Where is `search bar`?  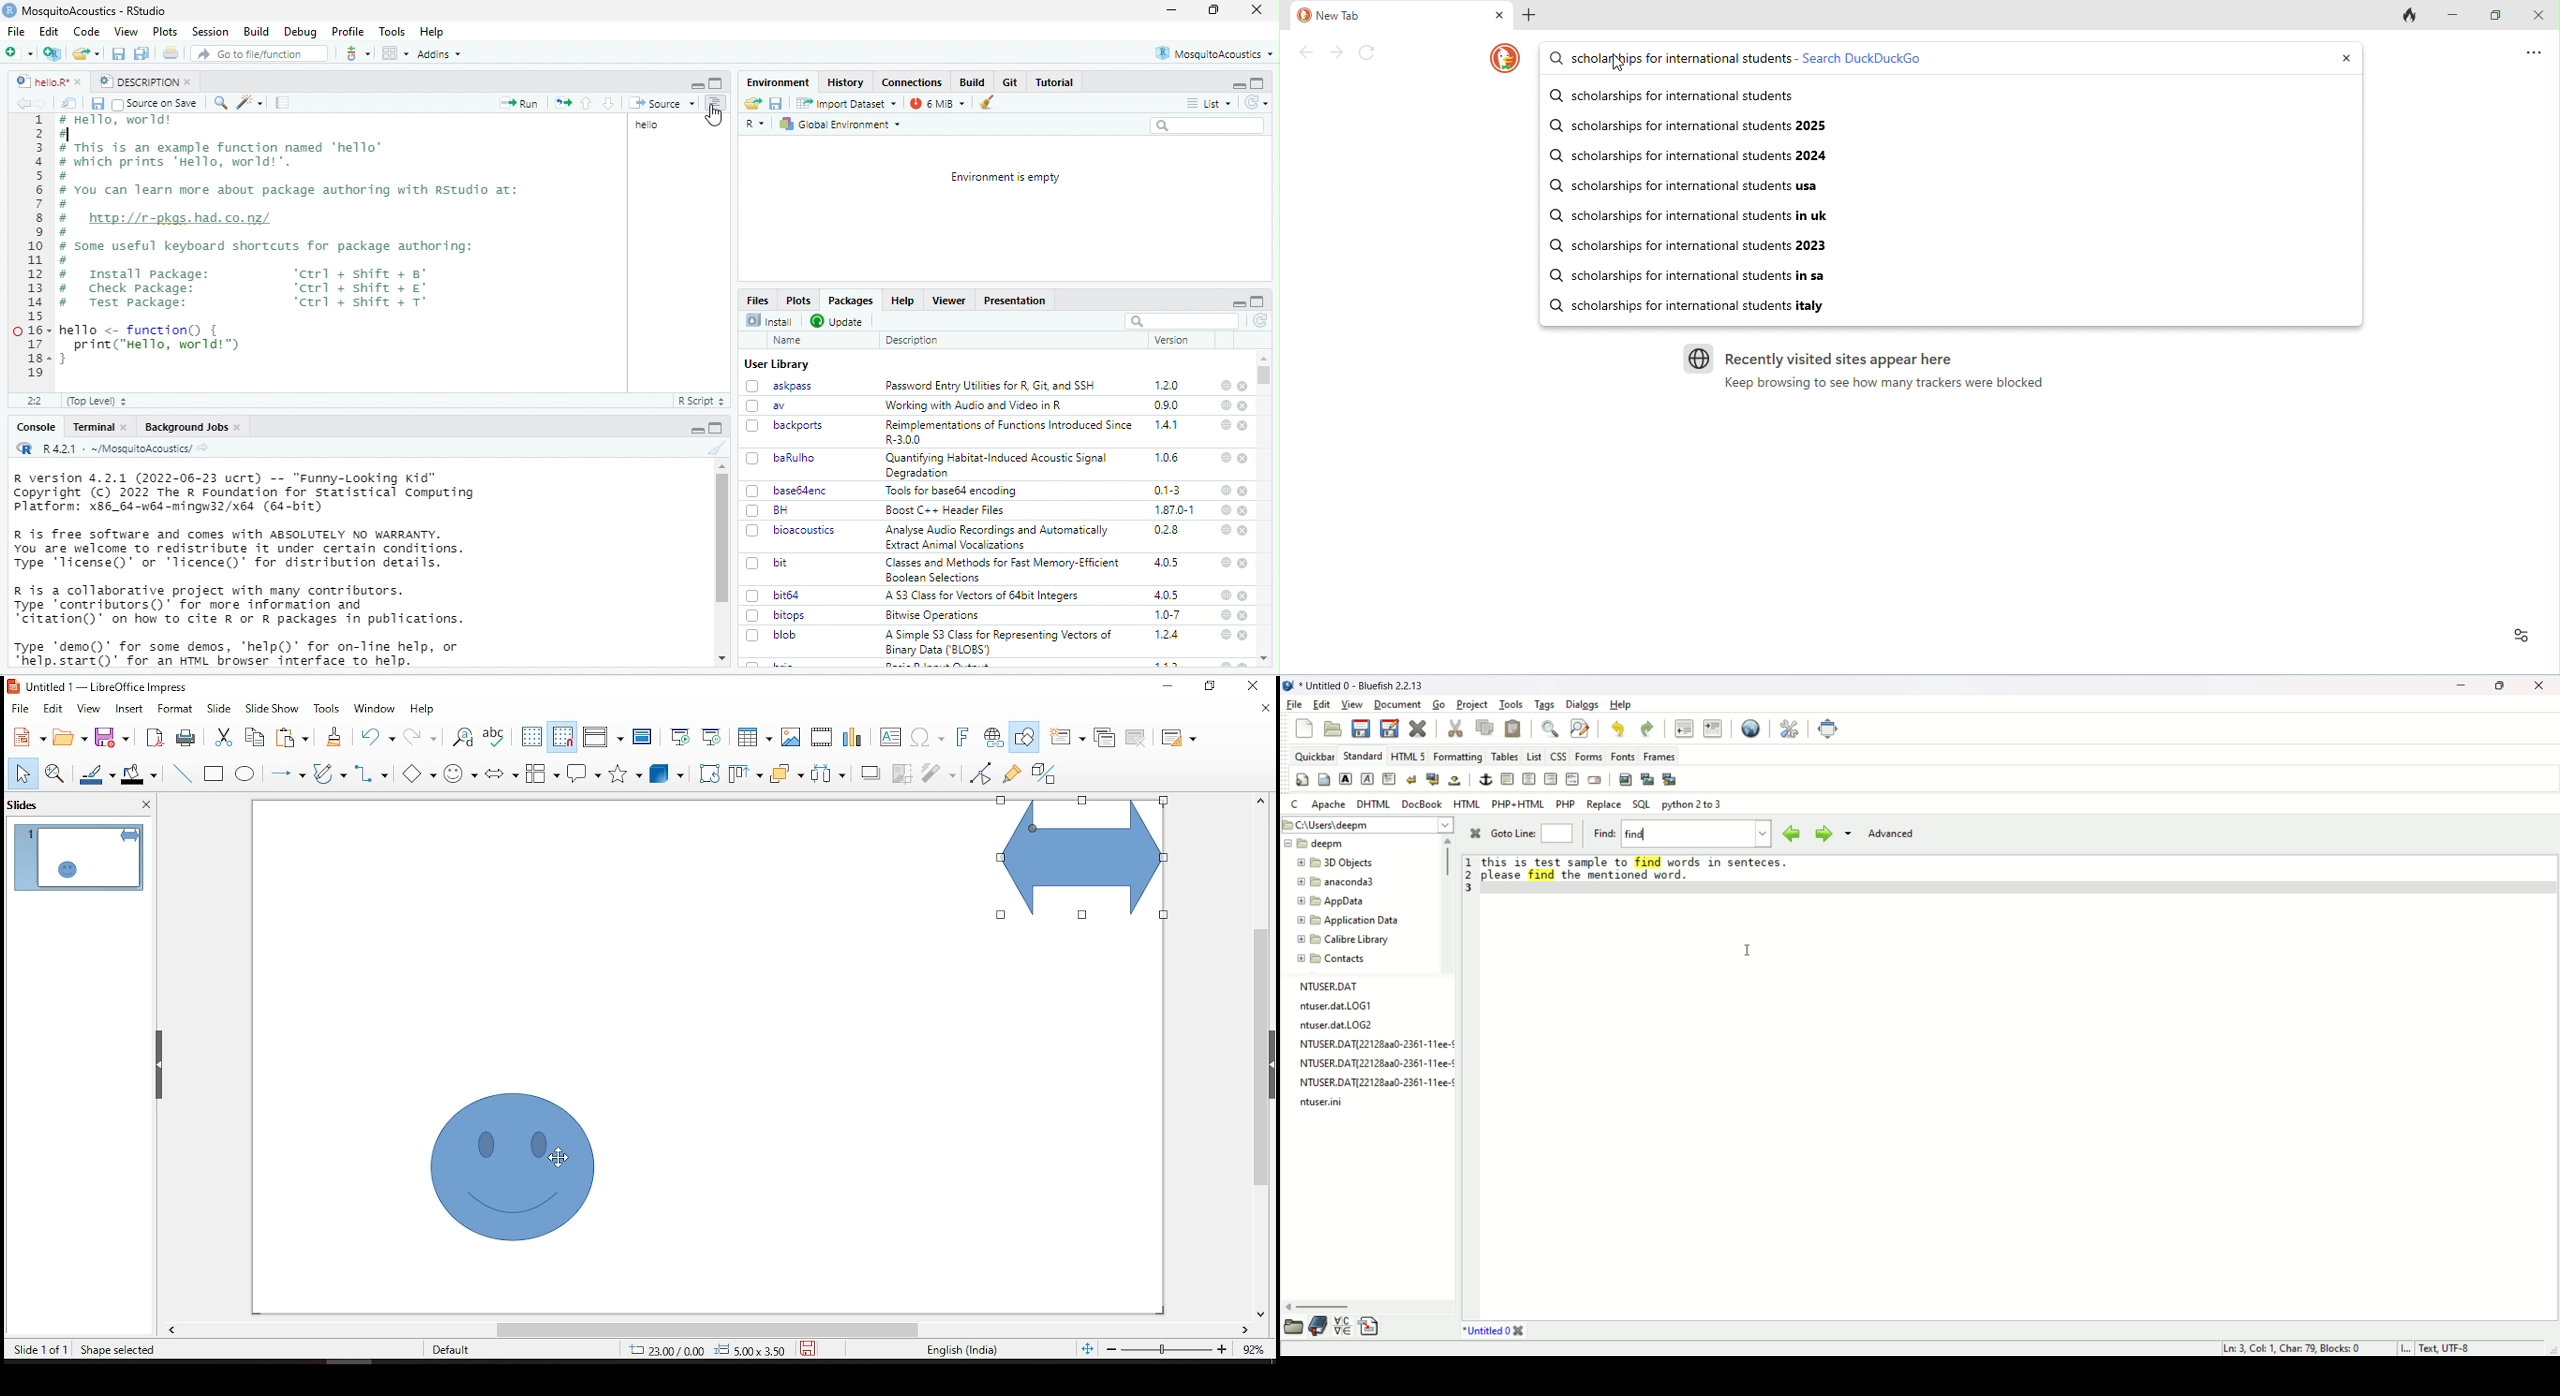
search bar is located at coordinates (1183, 320).